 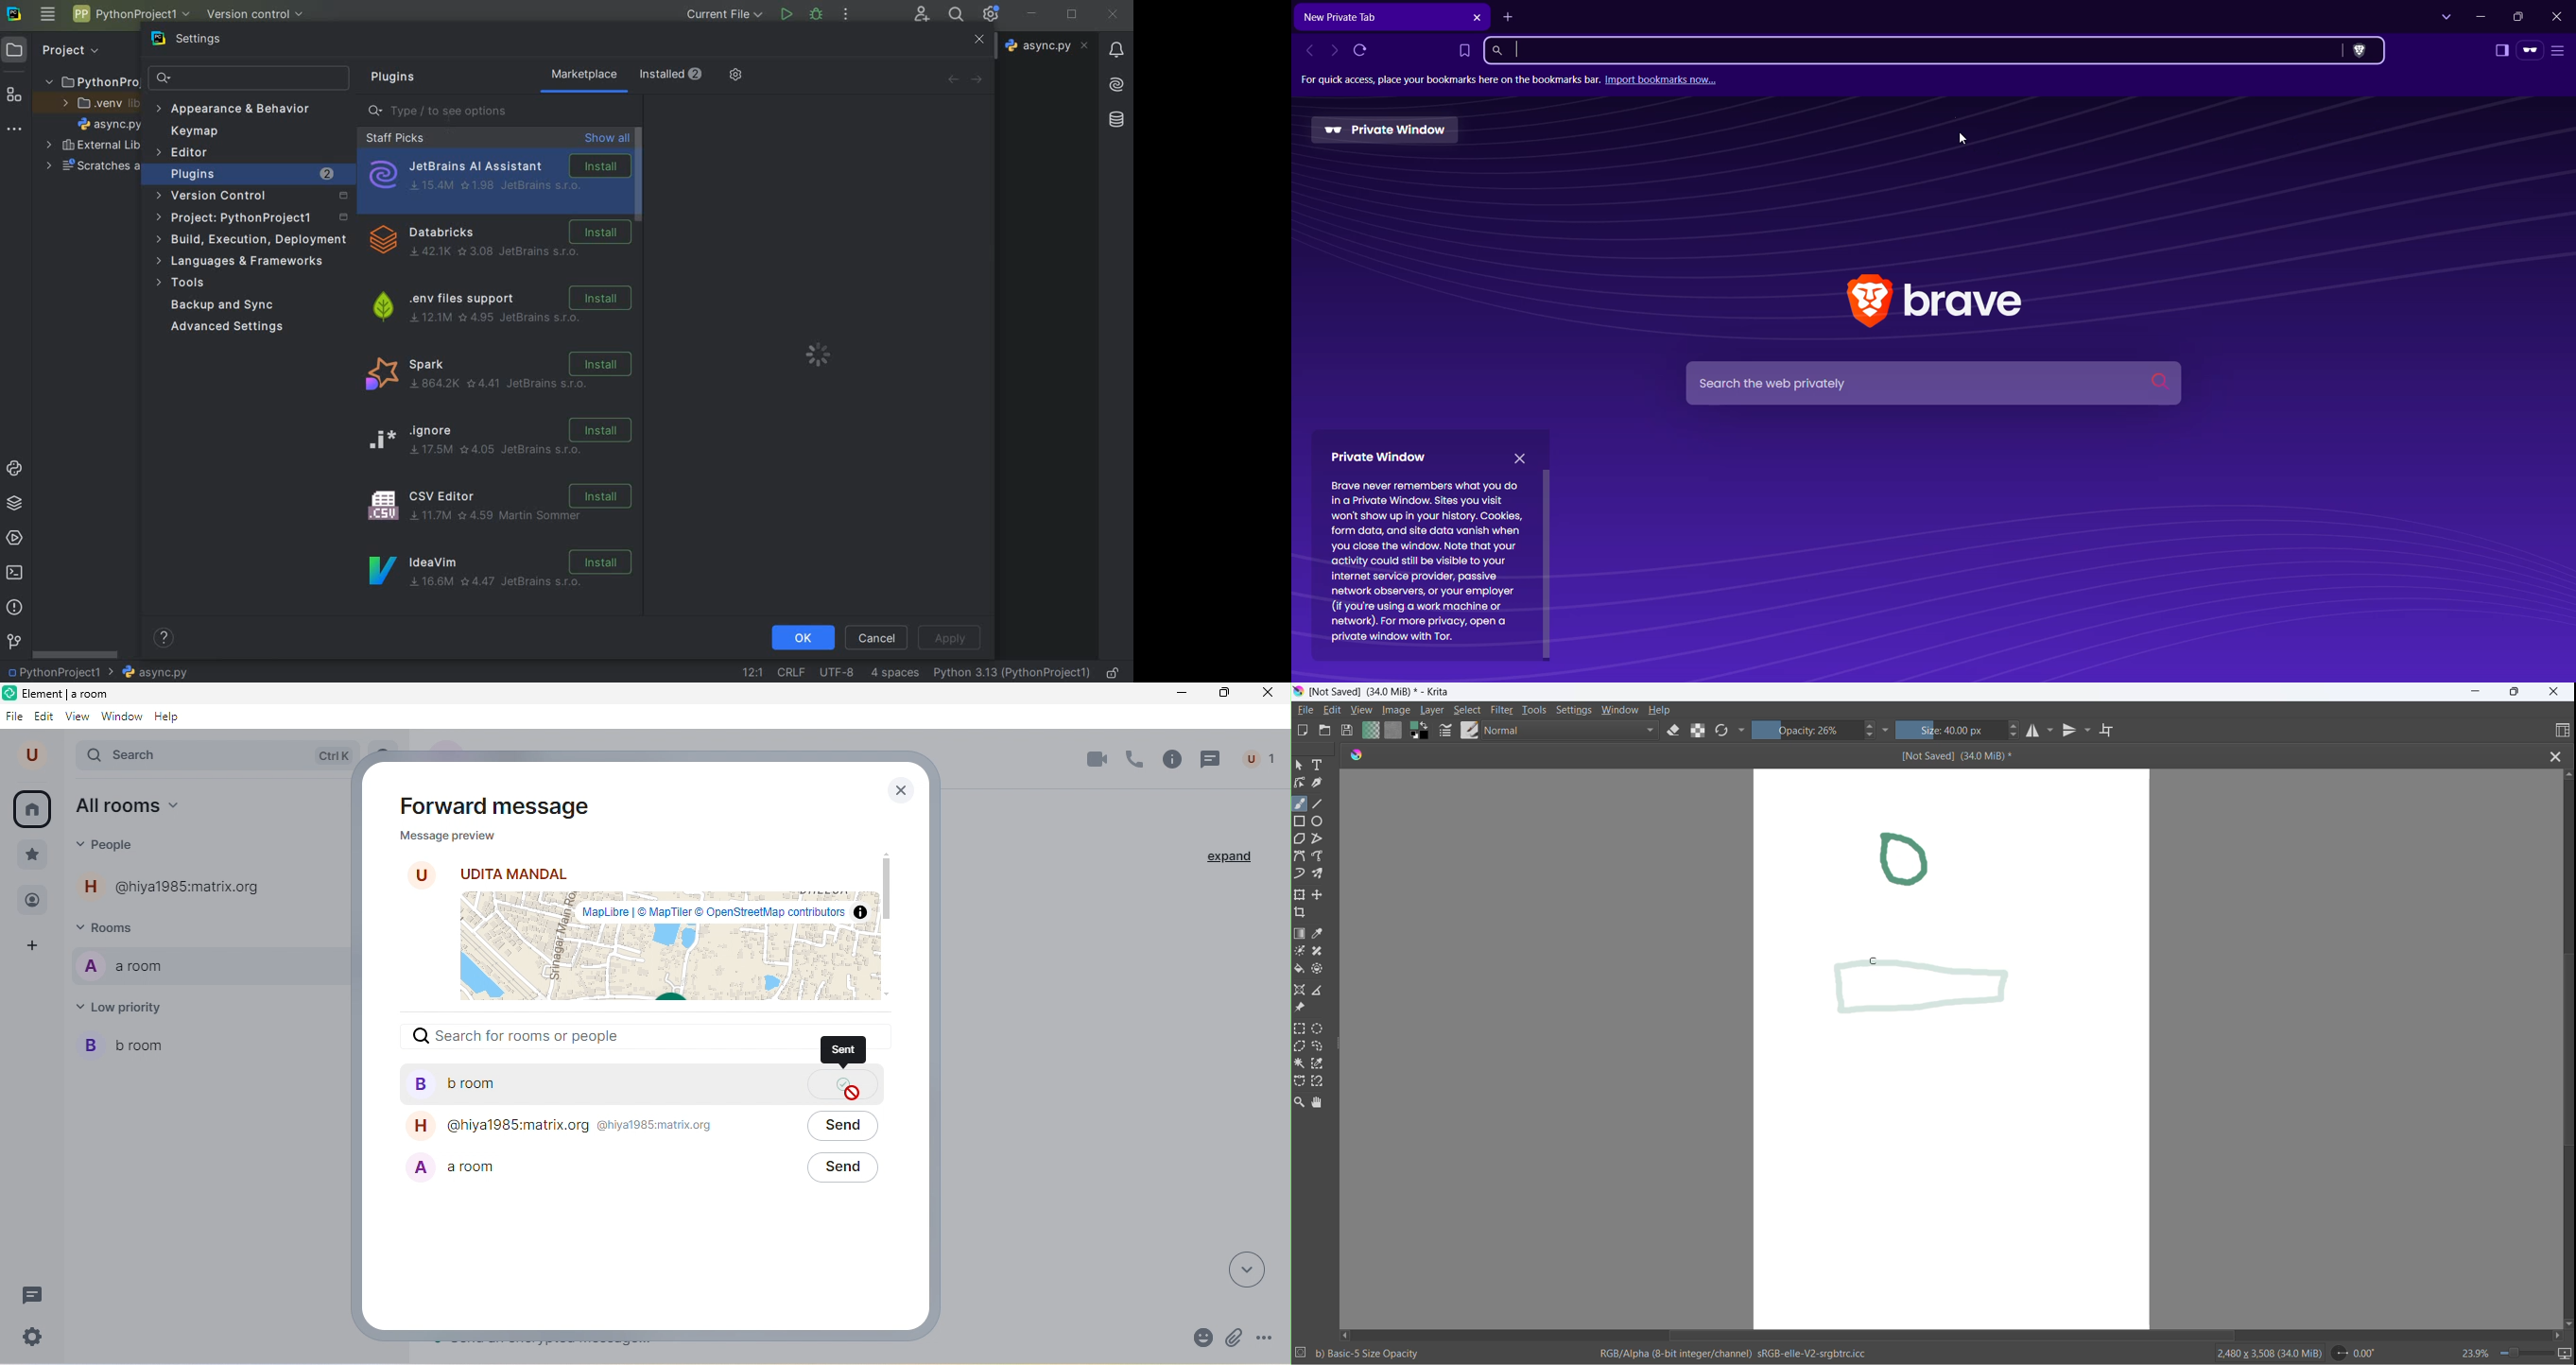 I want to click on measure the distance between two points, so click(x=1323, y=990).